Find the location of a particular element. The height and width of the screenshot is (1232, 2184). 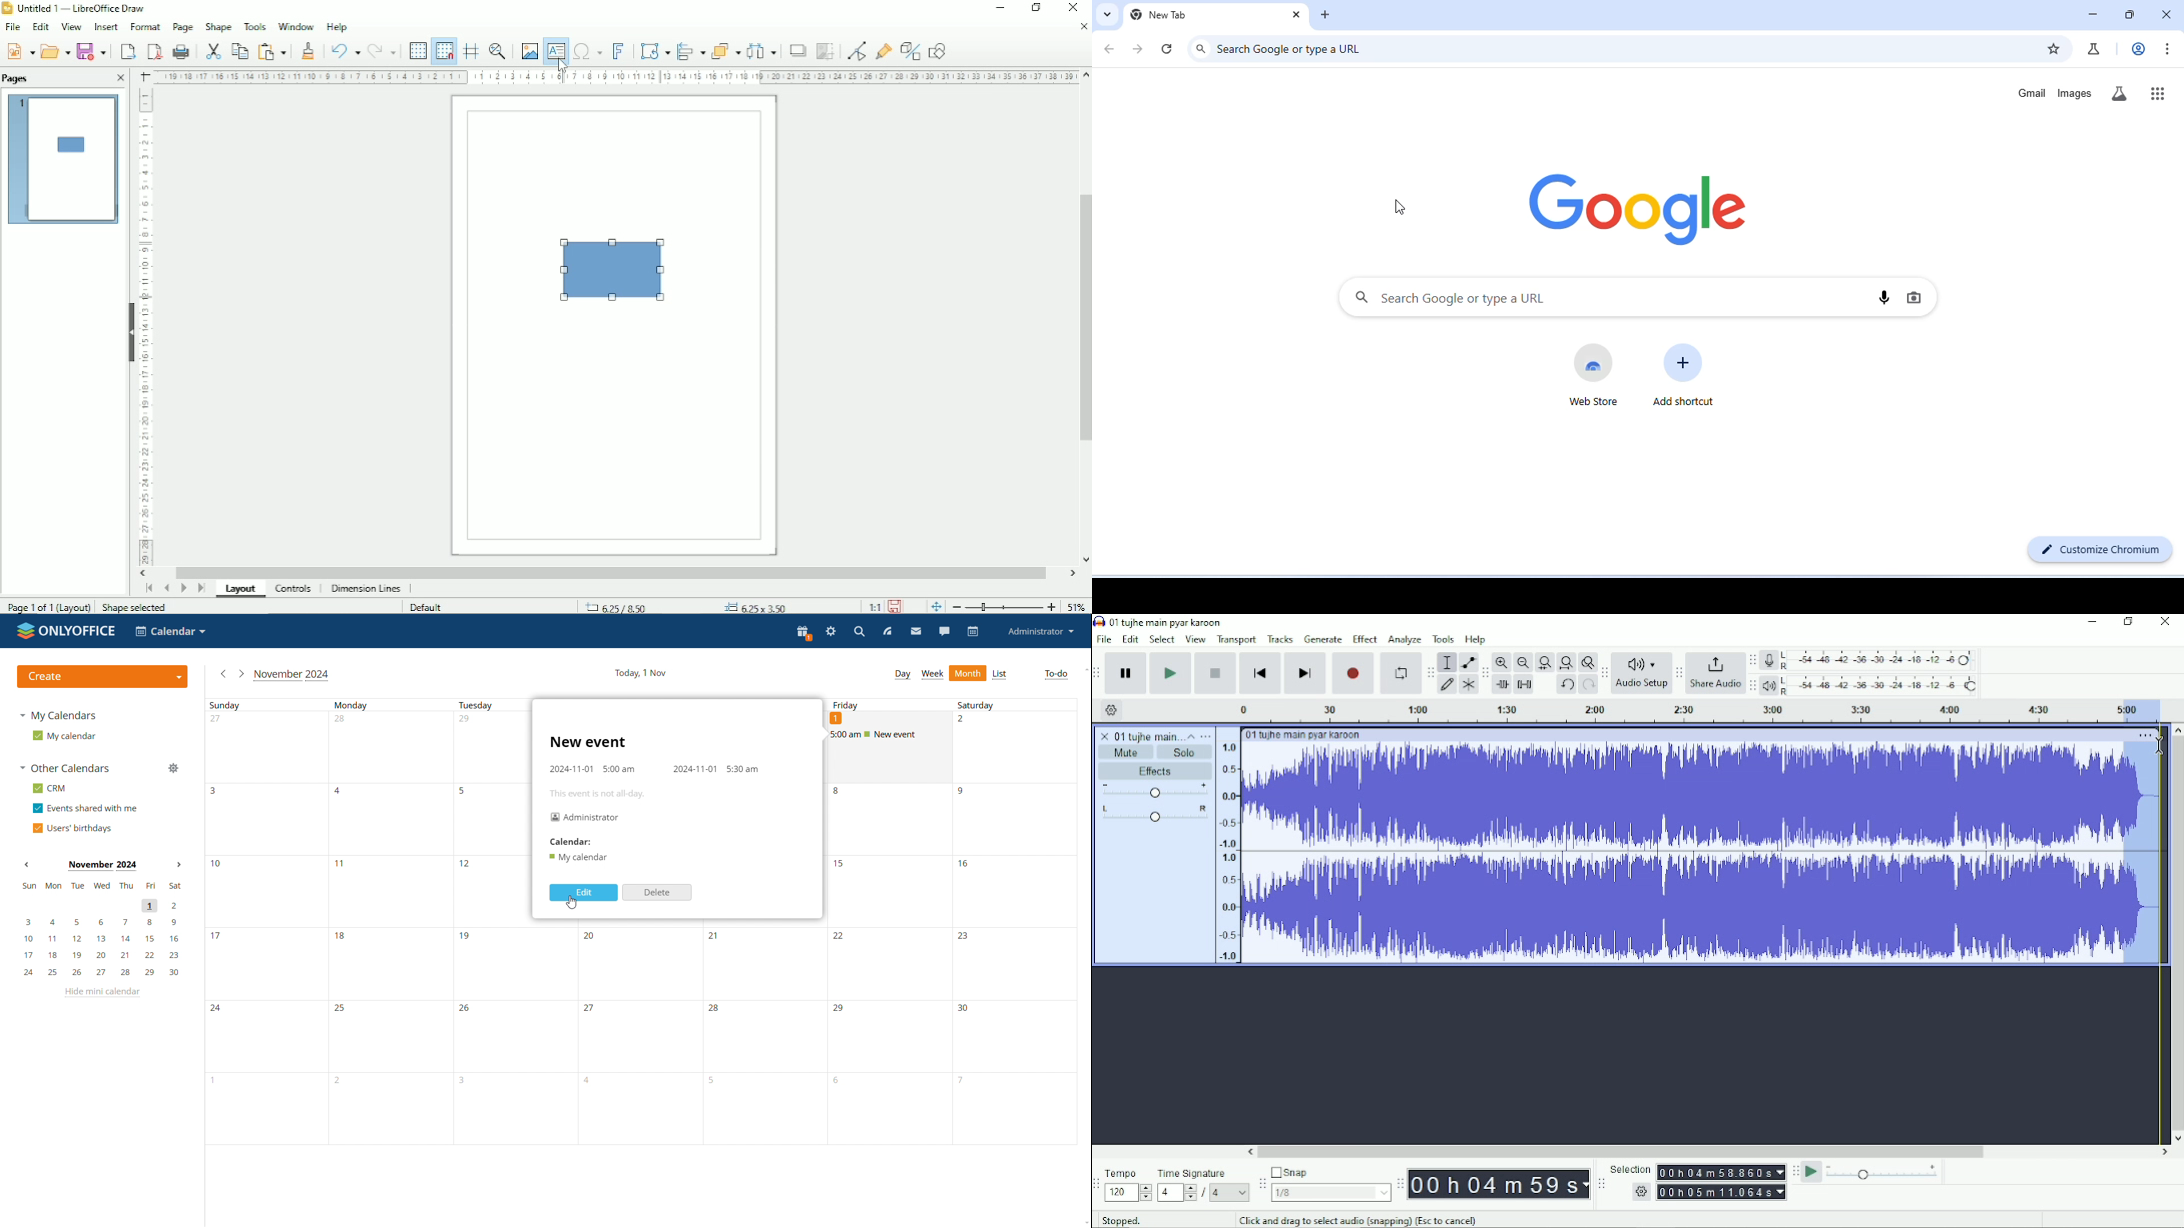

Analyze is located at coordinates (1406, 639).